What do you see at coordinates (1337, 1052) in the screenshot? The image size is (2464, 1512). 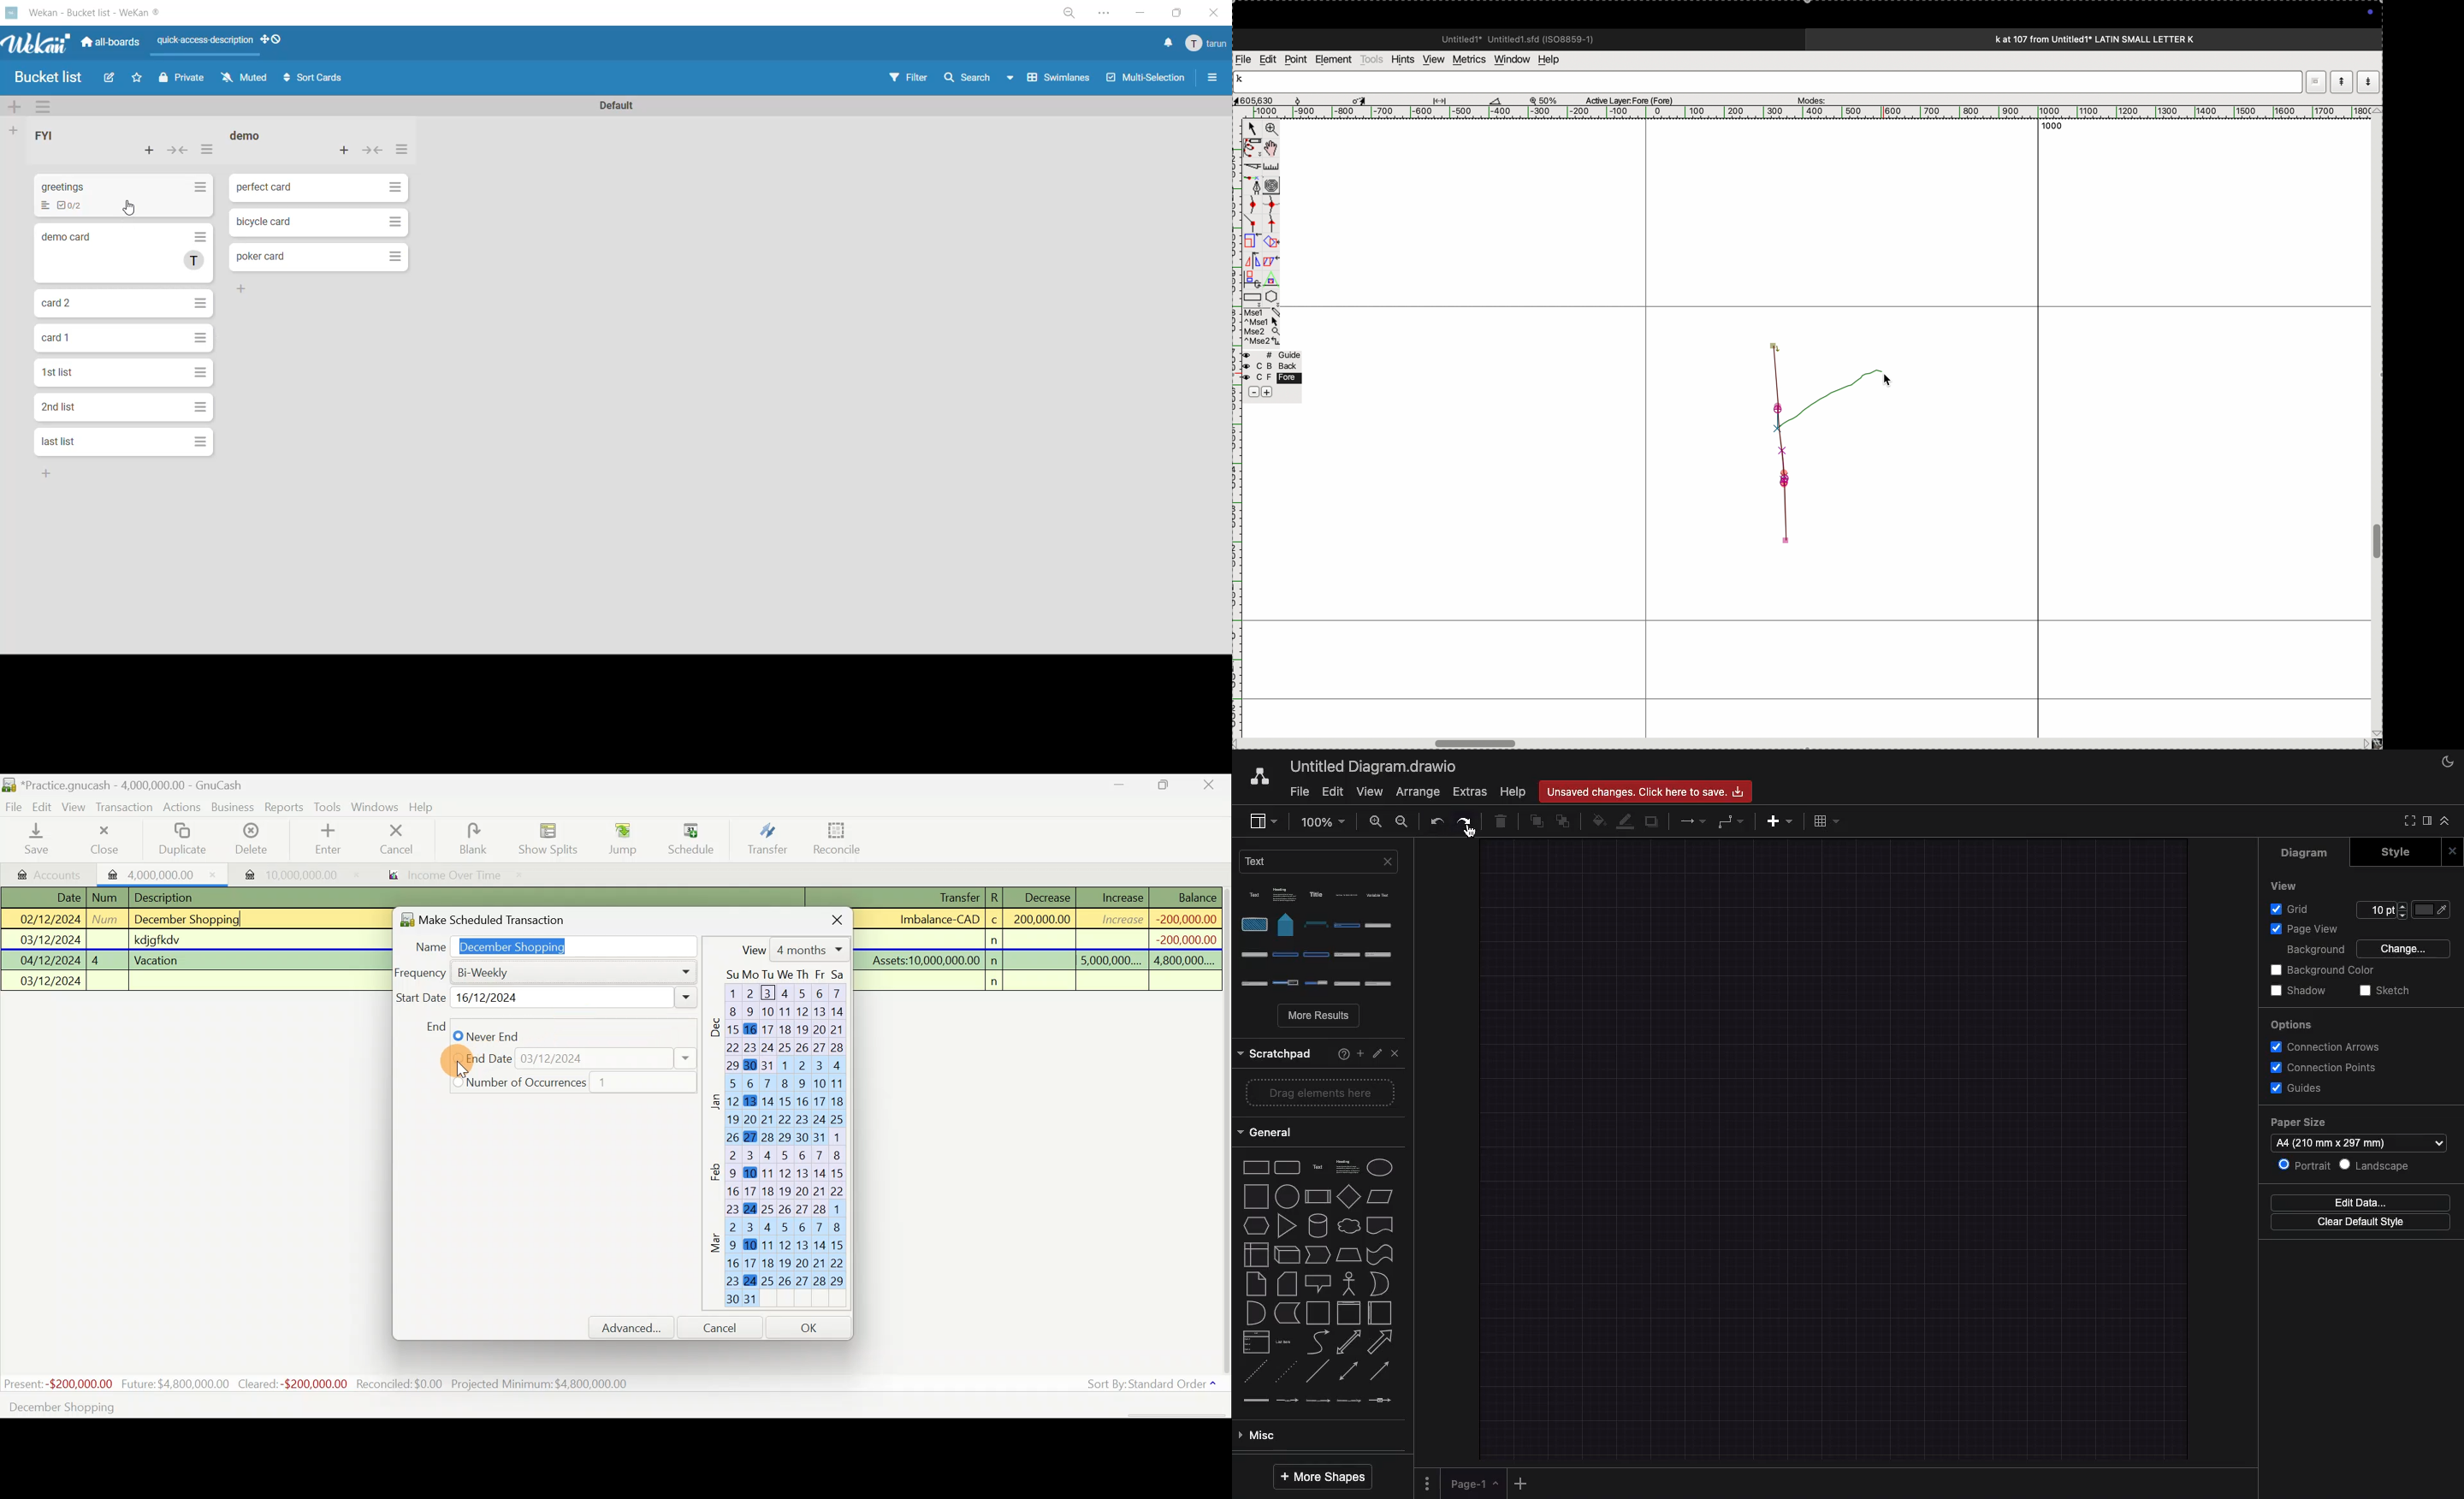 I see `Help` at bounding box center [1337, 1052].